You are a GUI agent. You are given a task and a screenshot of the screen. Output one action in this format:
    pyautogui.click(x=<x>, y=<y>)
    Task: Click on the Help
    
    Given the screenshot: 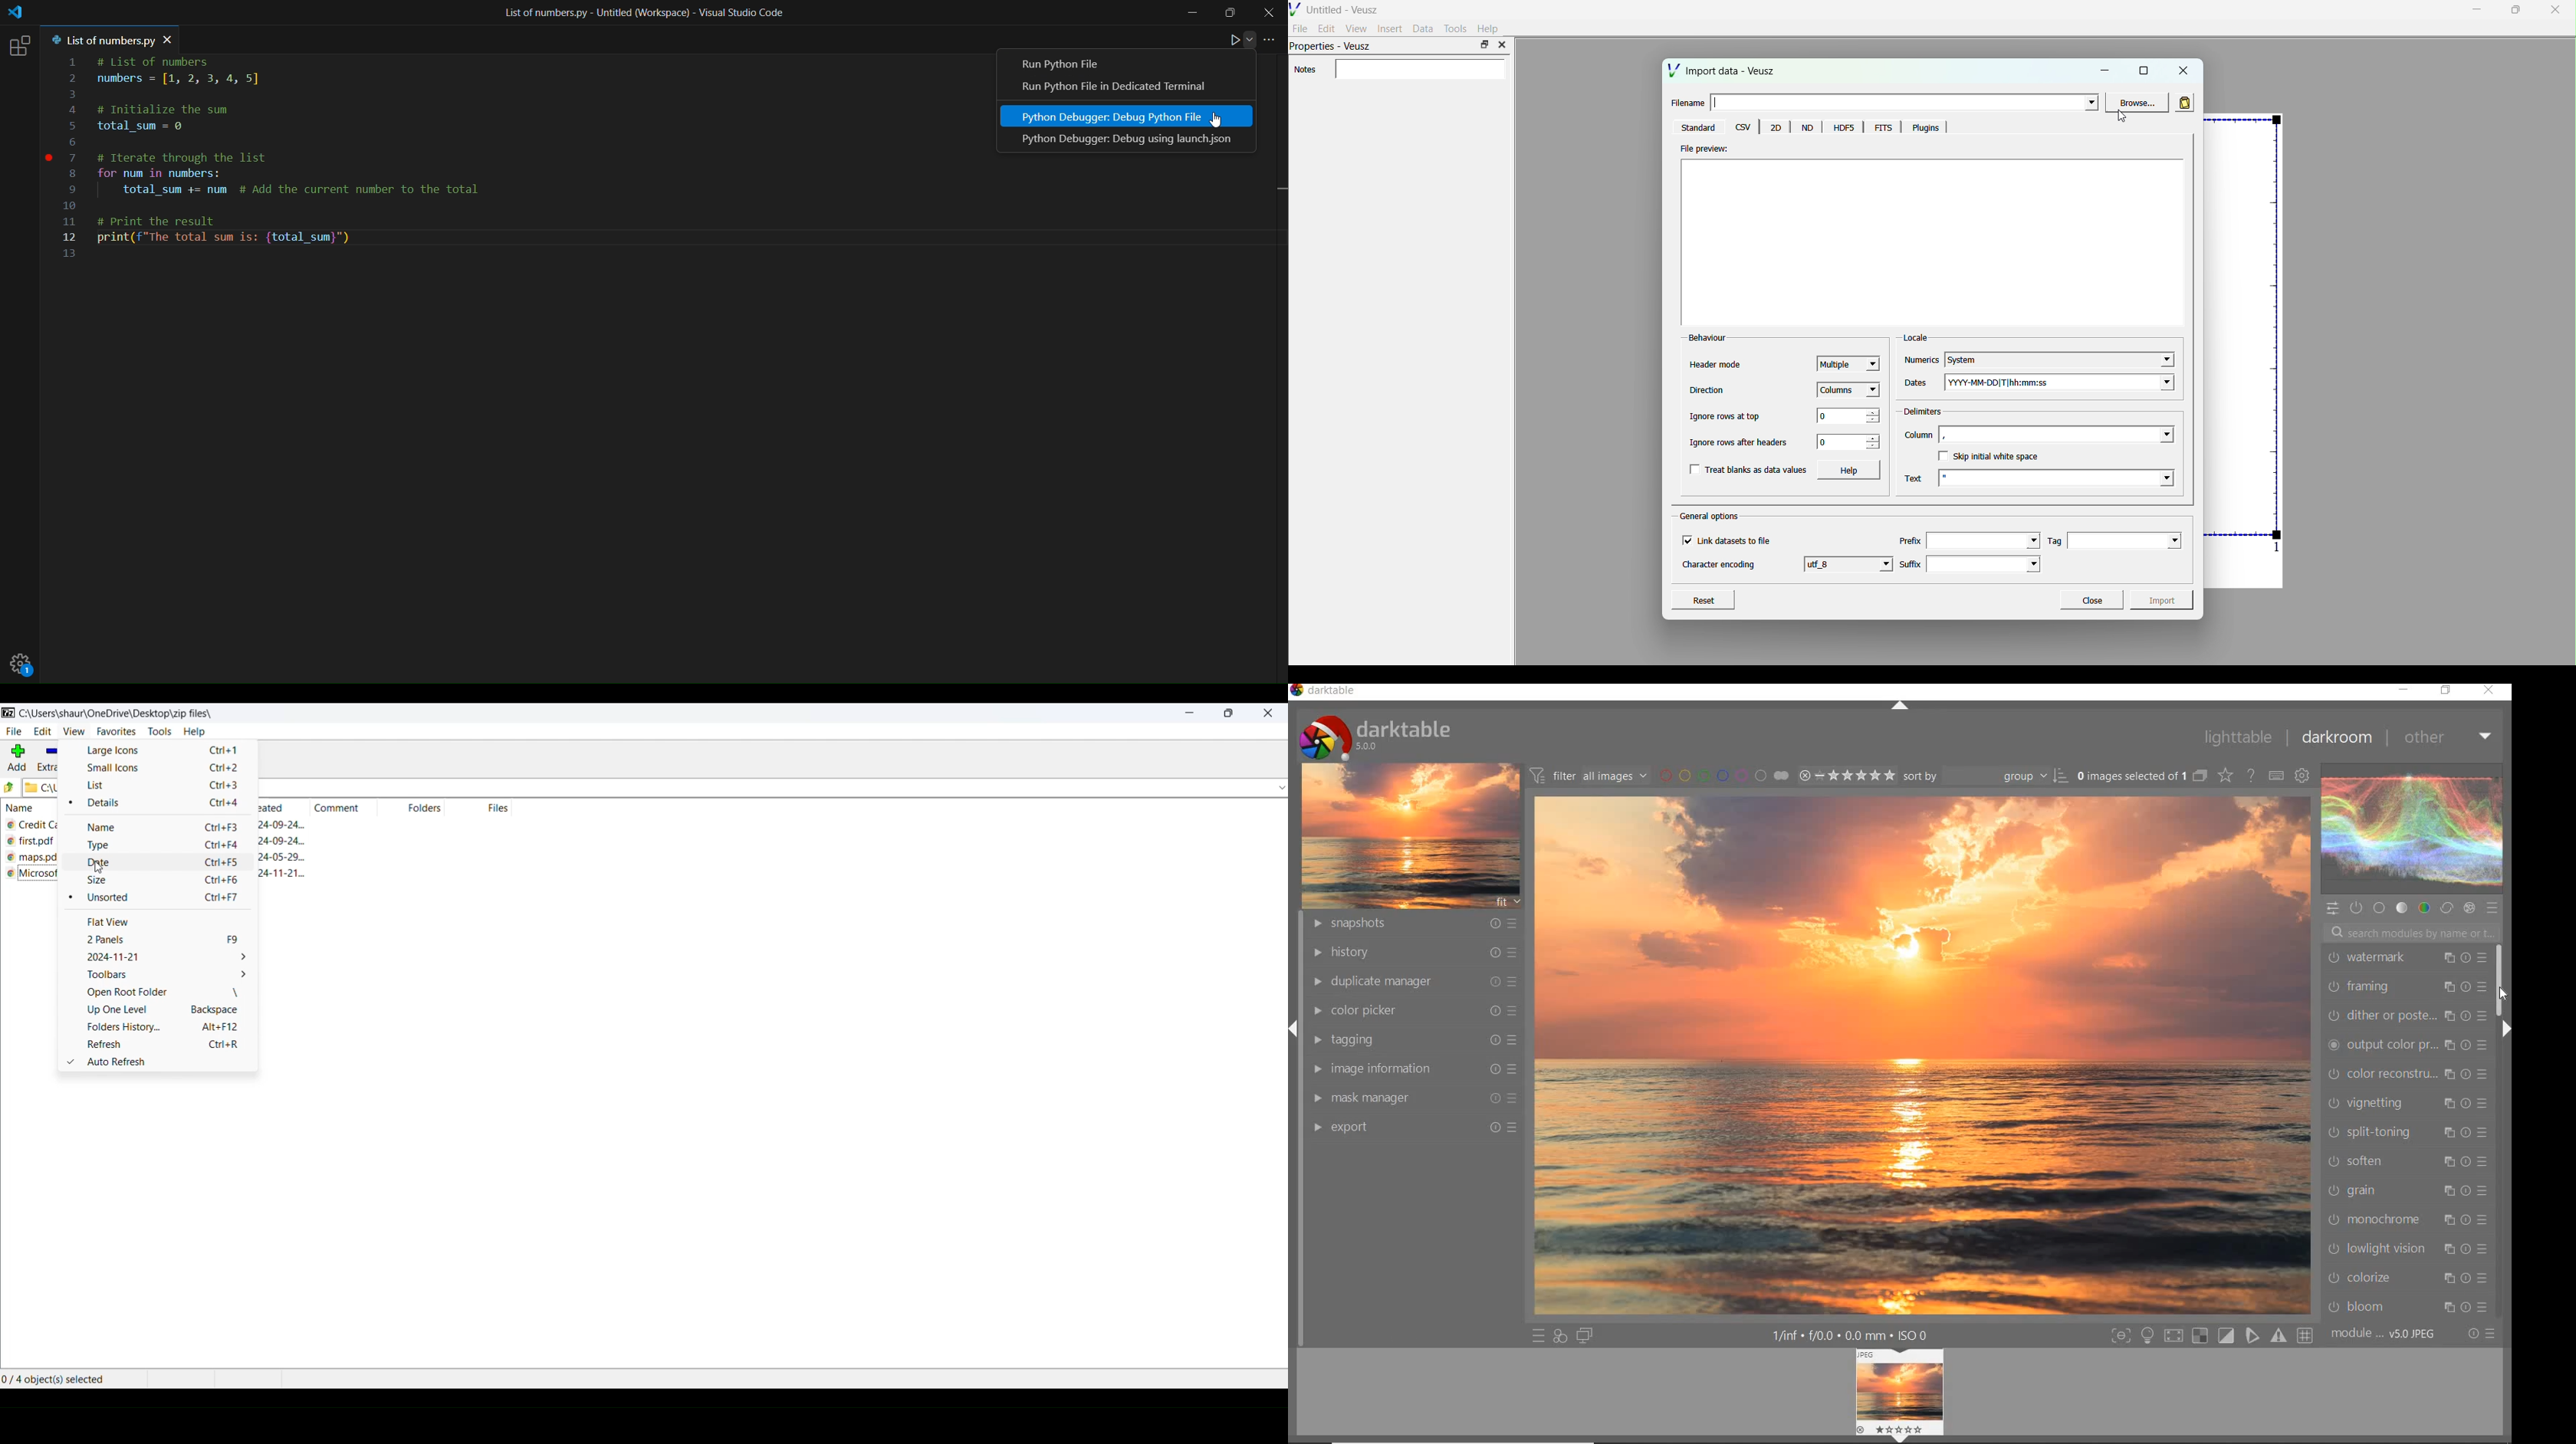 What is the action you would take?
    pyautogui.click(x=1489, y=29)
    